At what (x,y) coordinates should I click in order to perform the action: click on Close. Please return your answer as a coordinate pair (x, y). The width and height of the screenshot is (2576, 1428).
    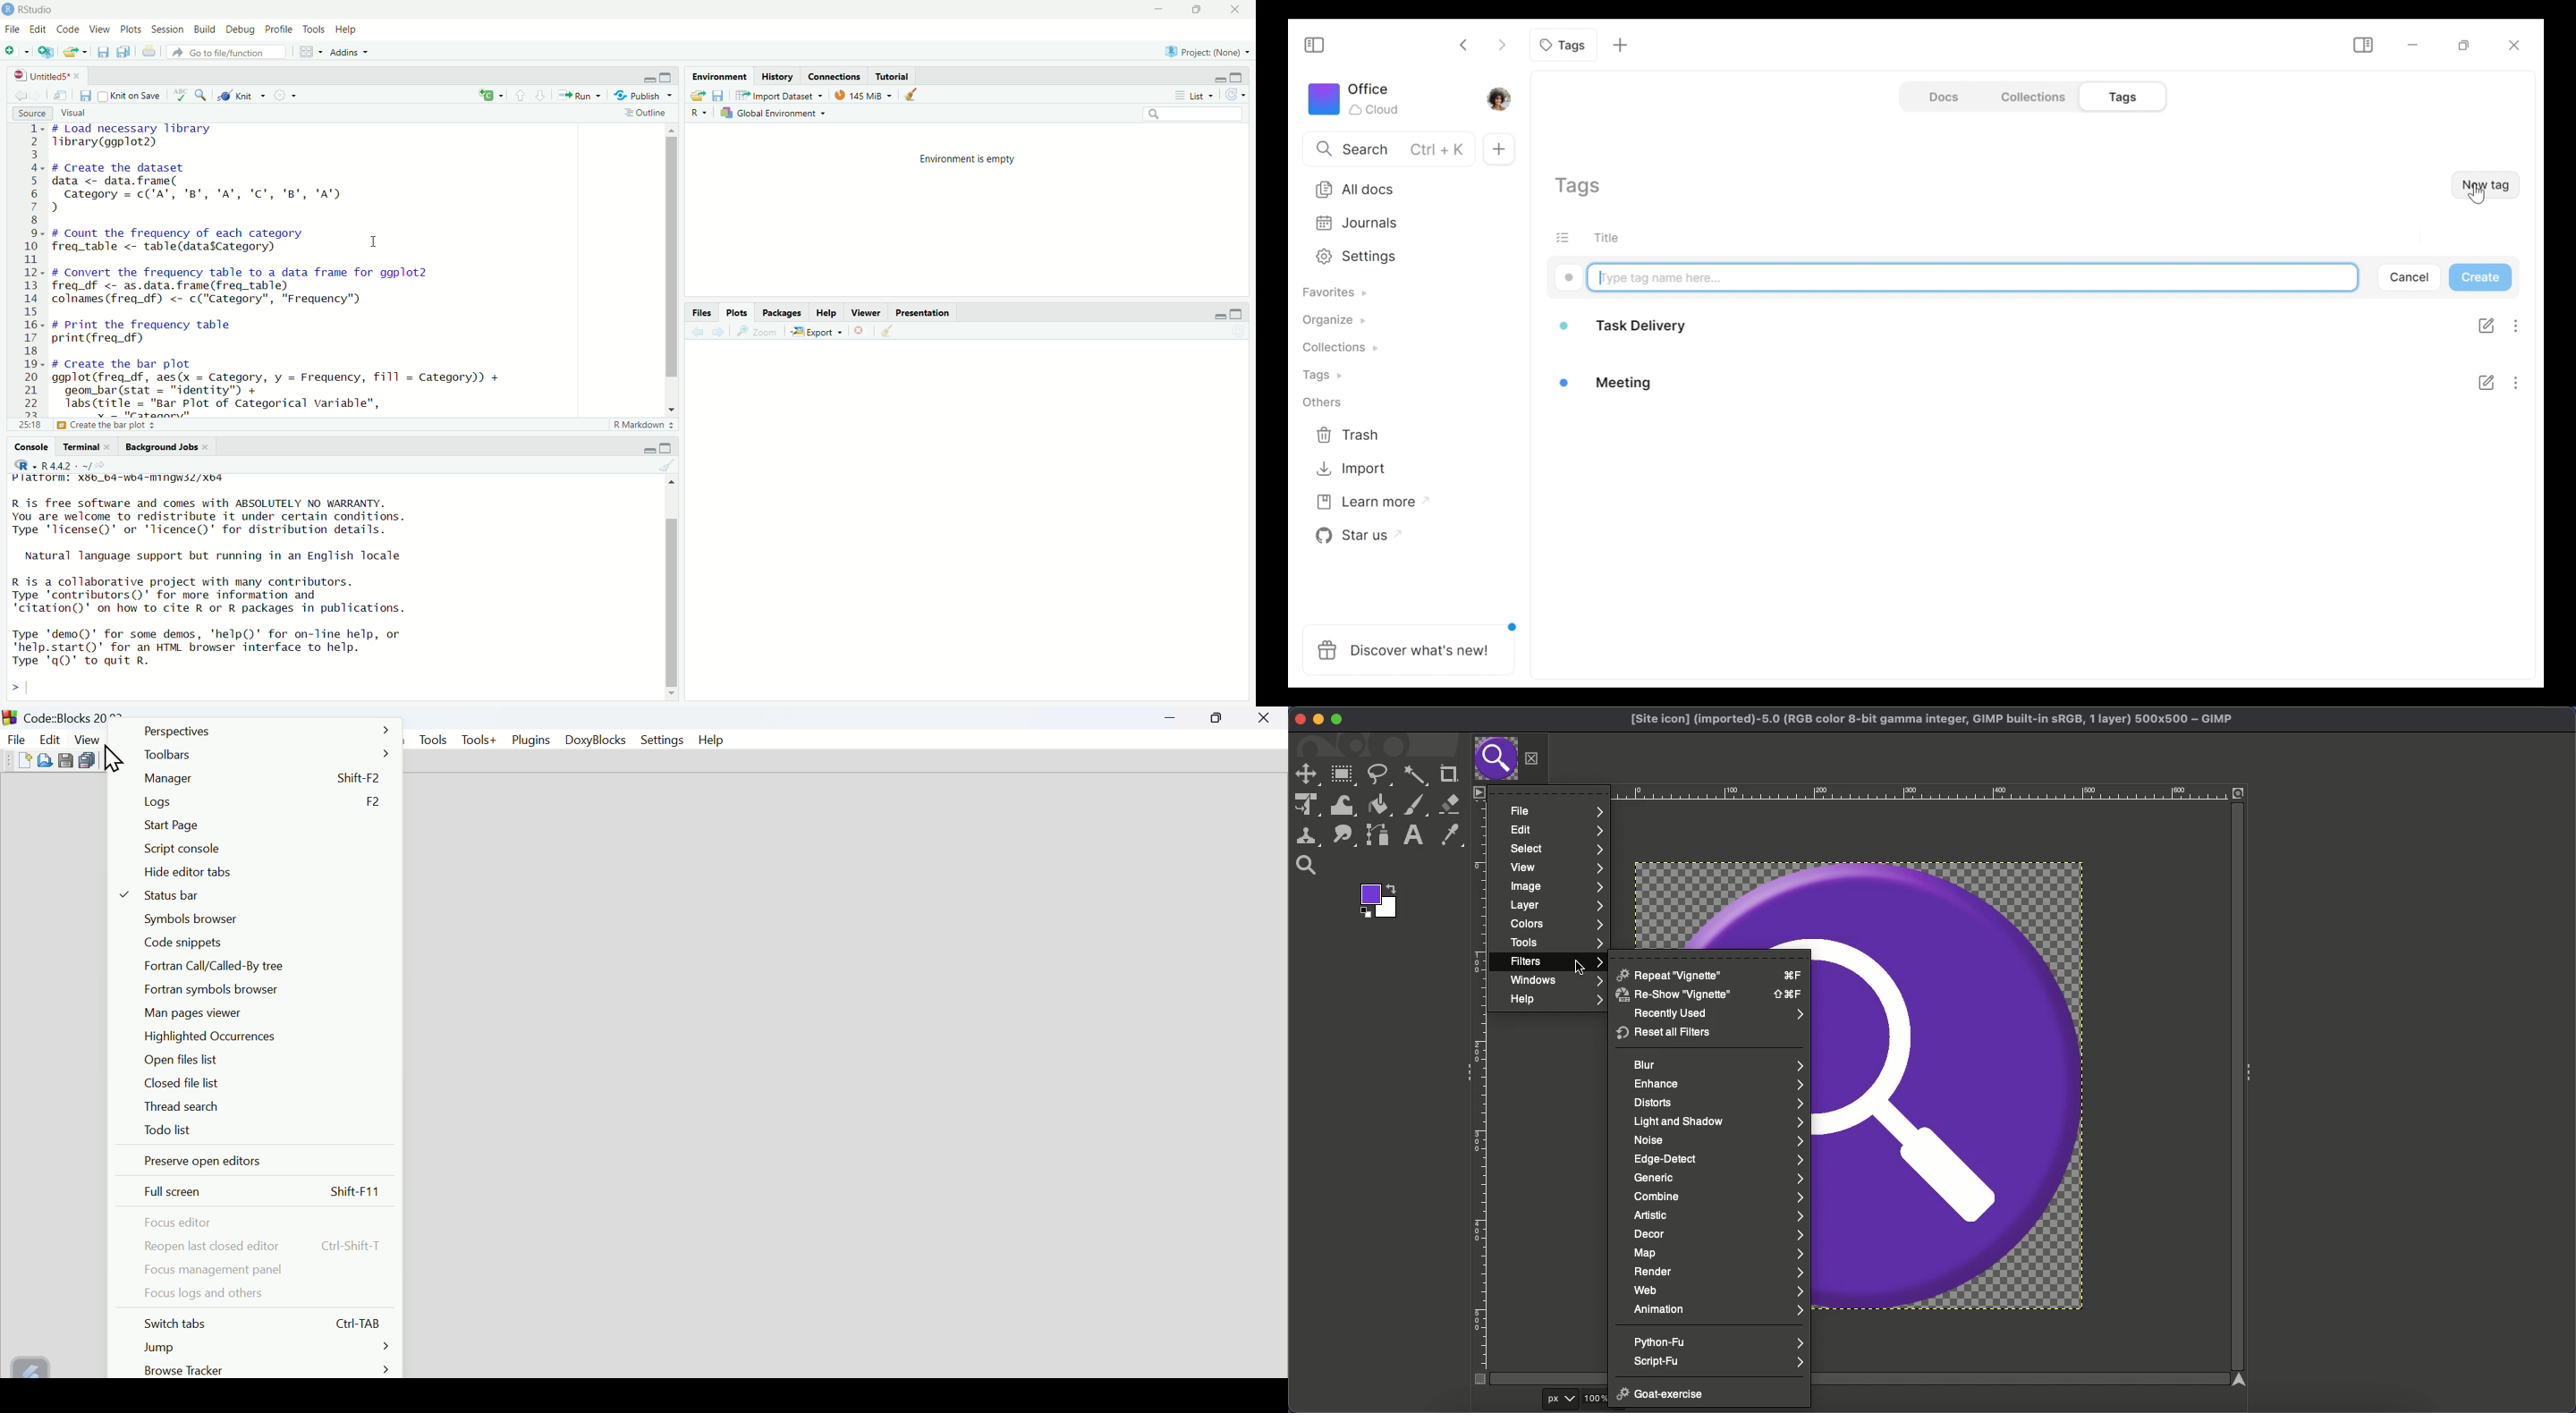
    Looking at the image, I should click on (1532, 758).